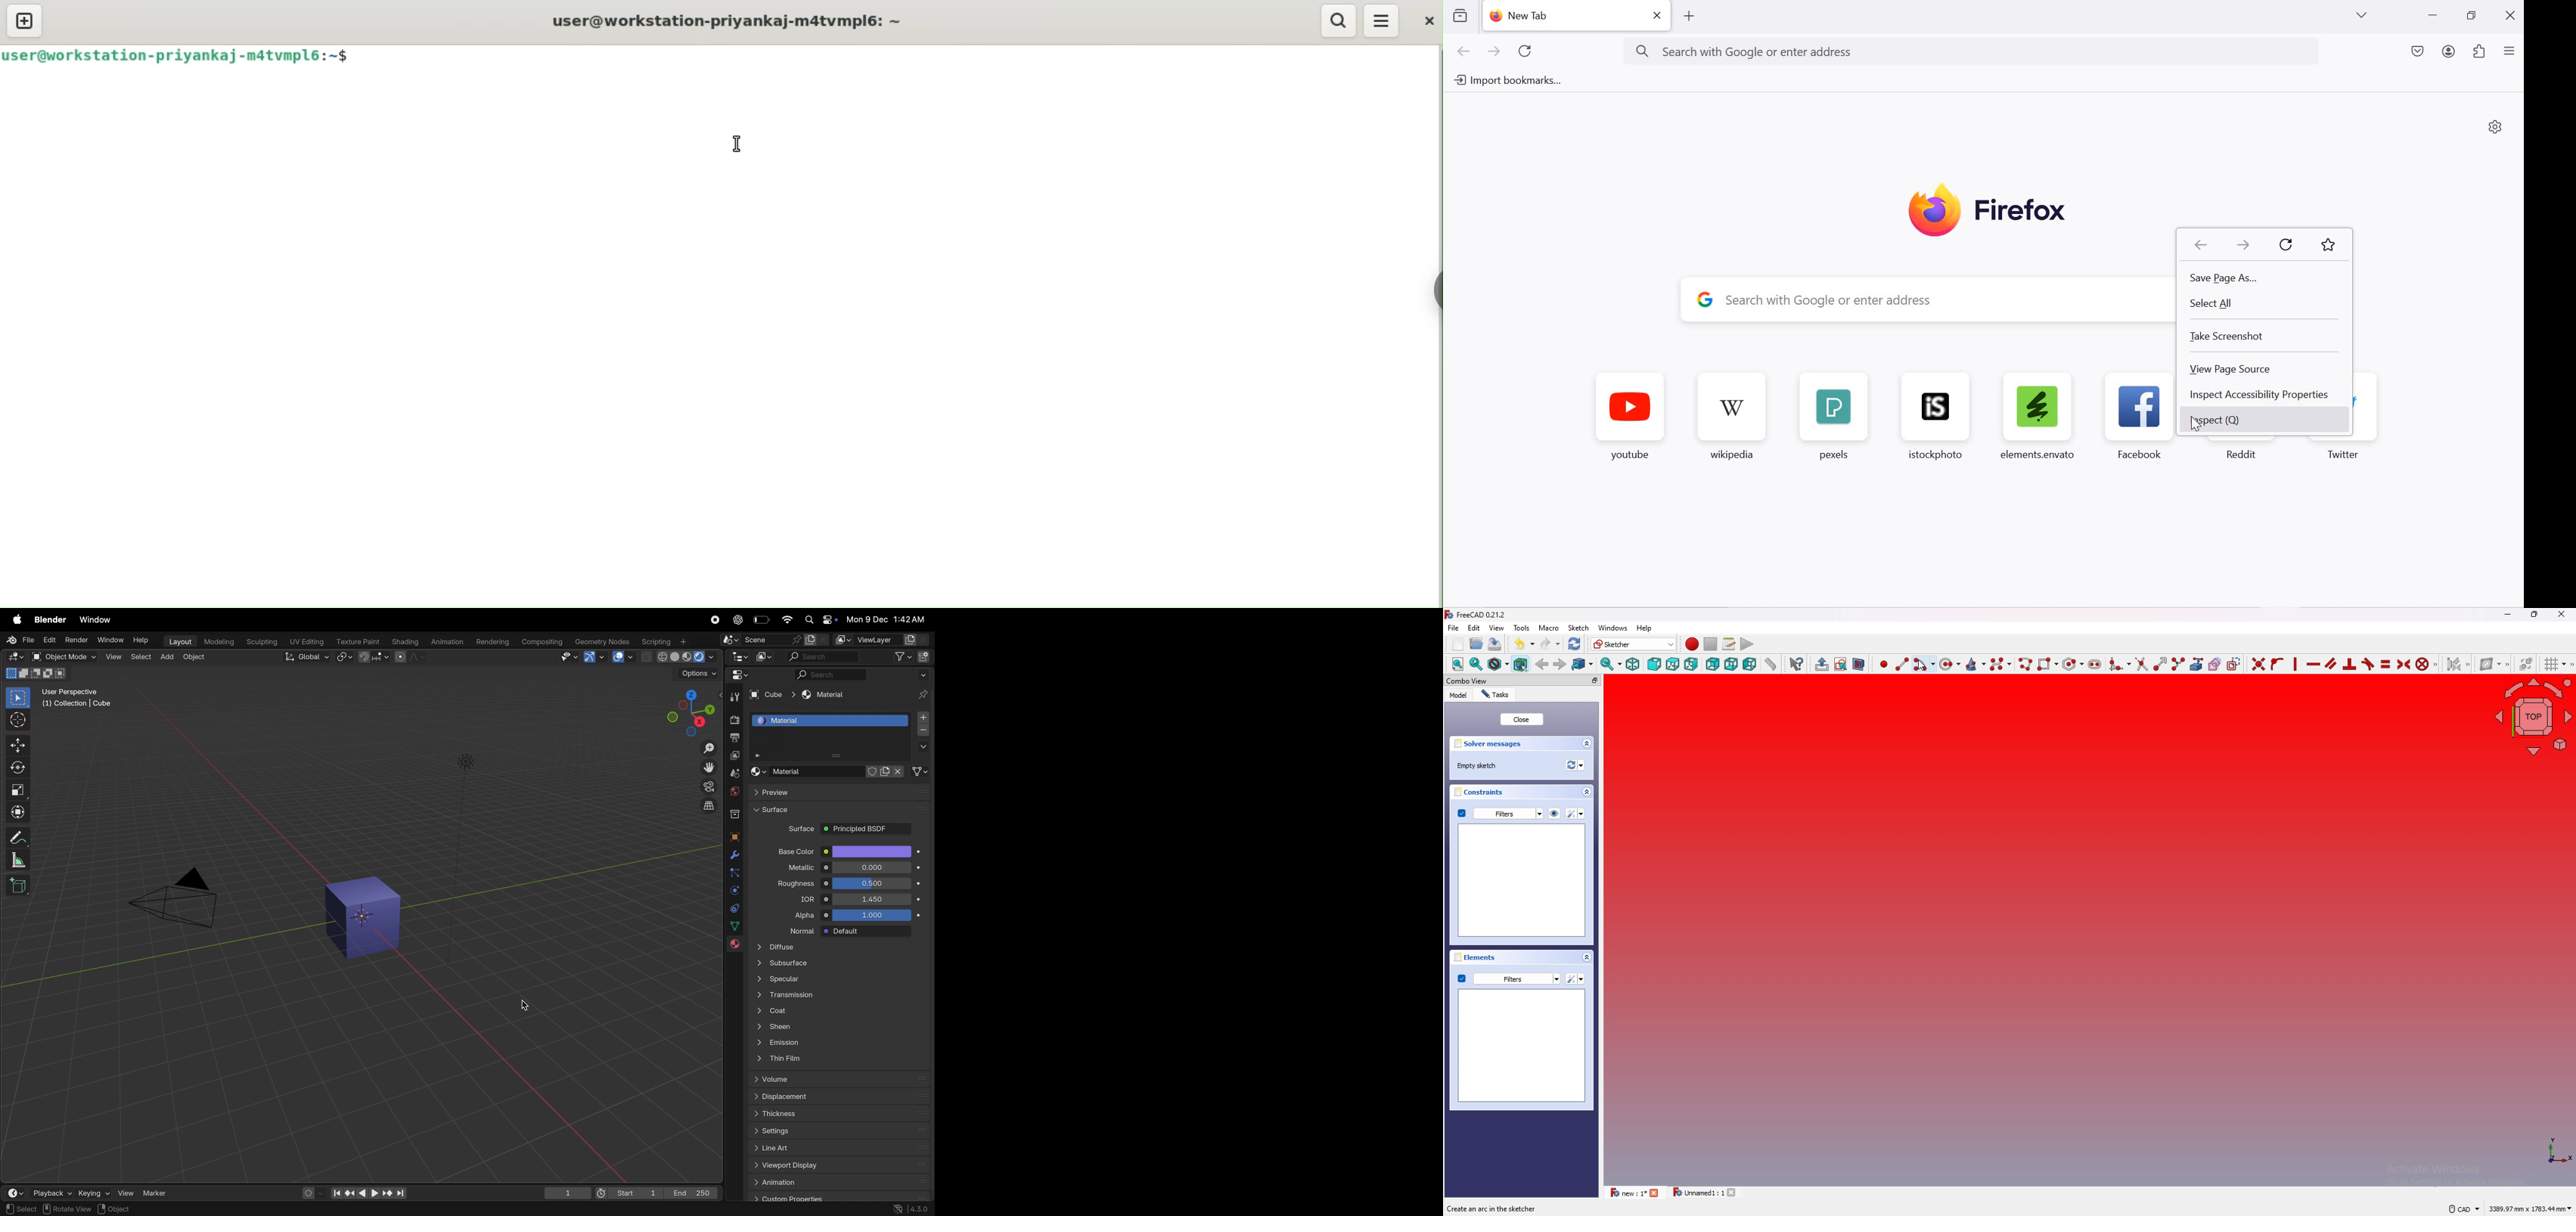 The image size is (2576, 1232). Describe the element at coordinates (1653, 665) in the screenshot. I see `front` at that location.